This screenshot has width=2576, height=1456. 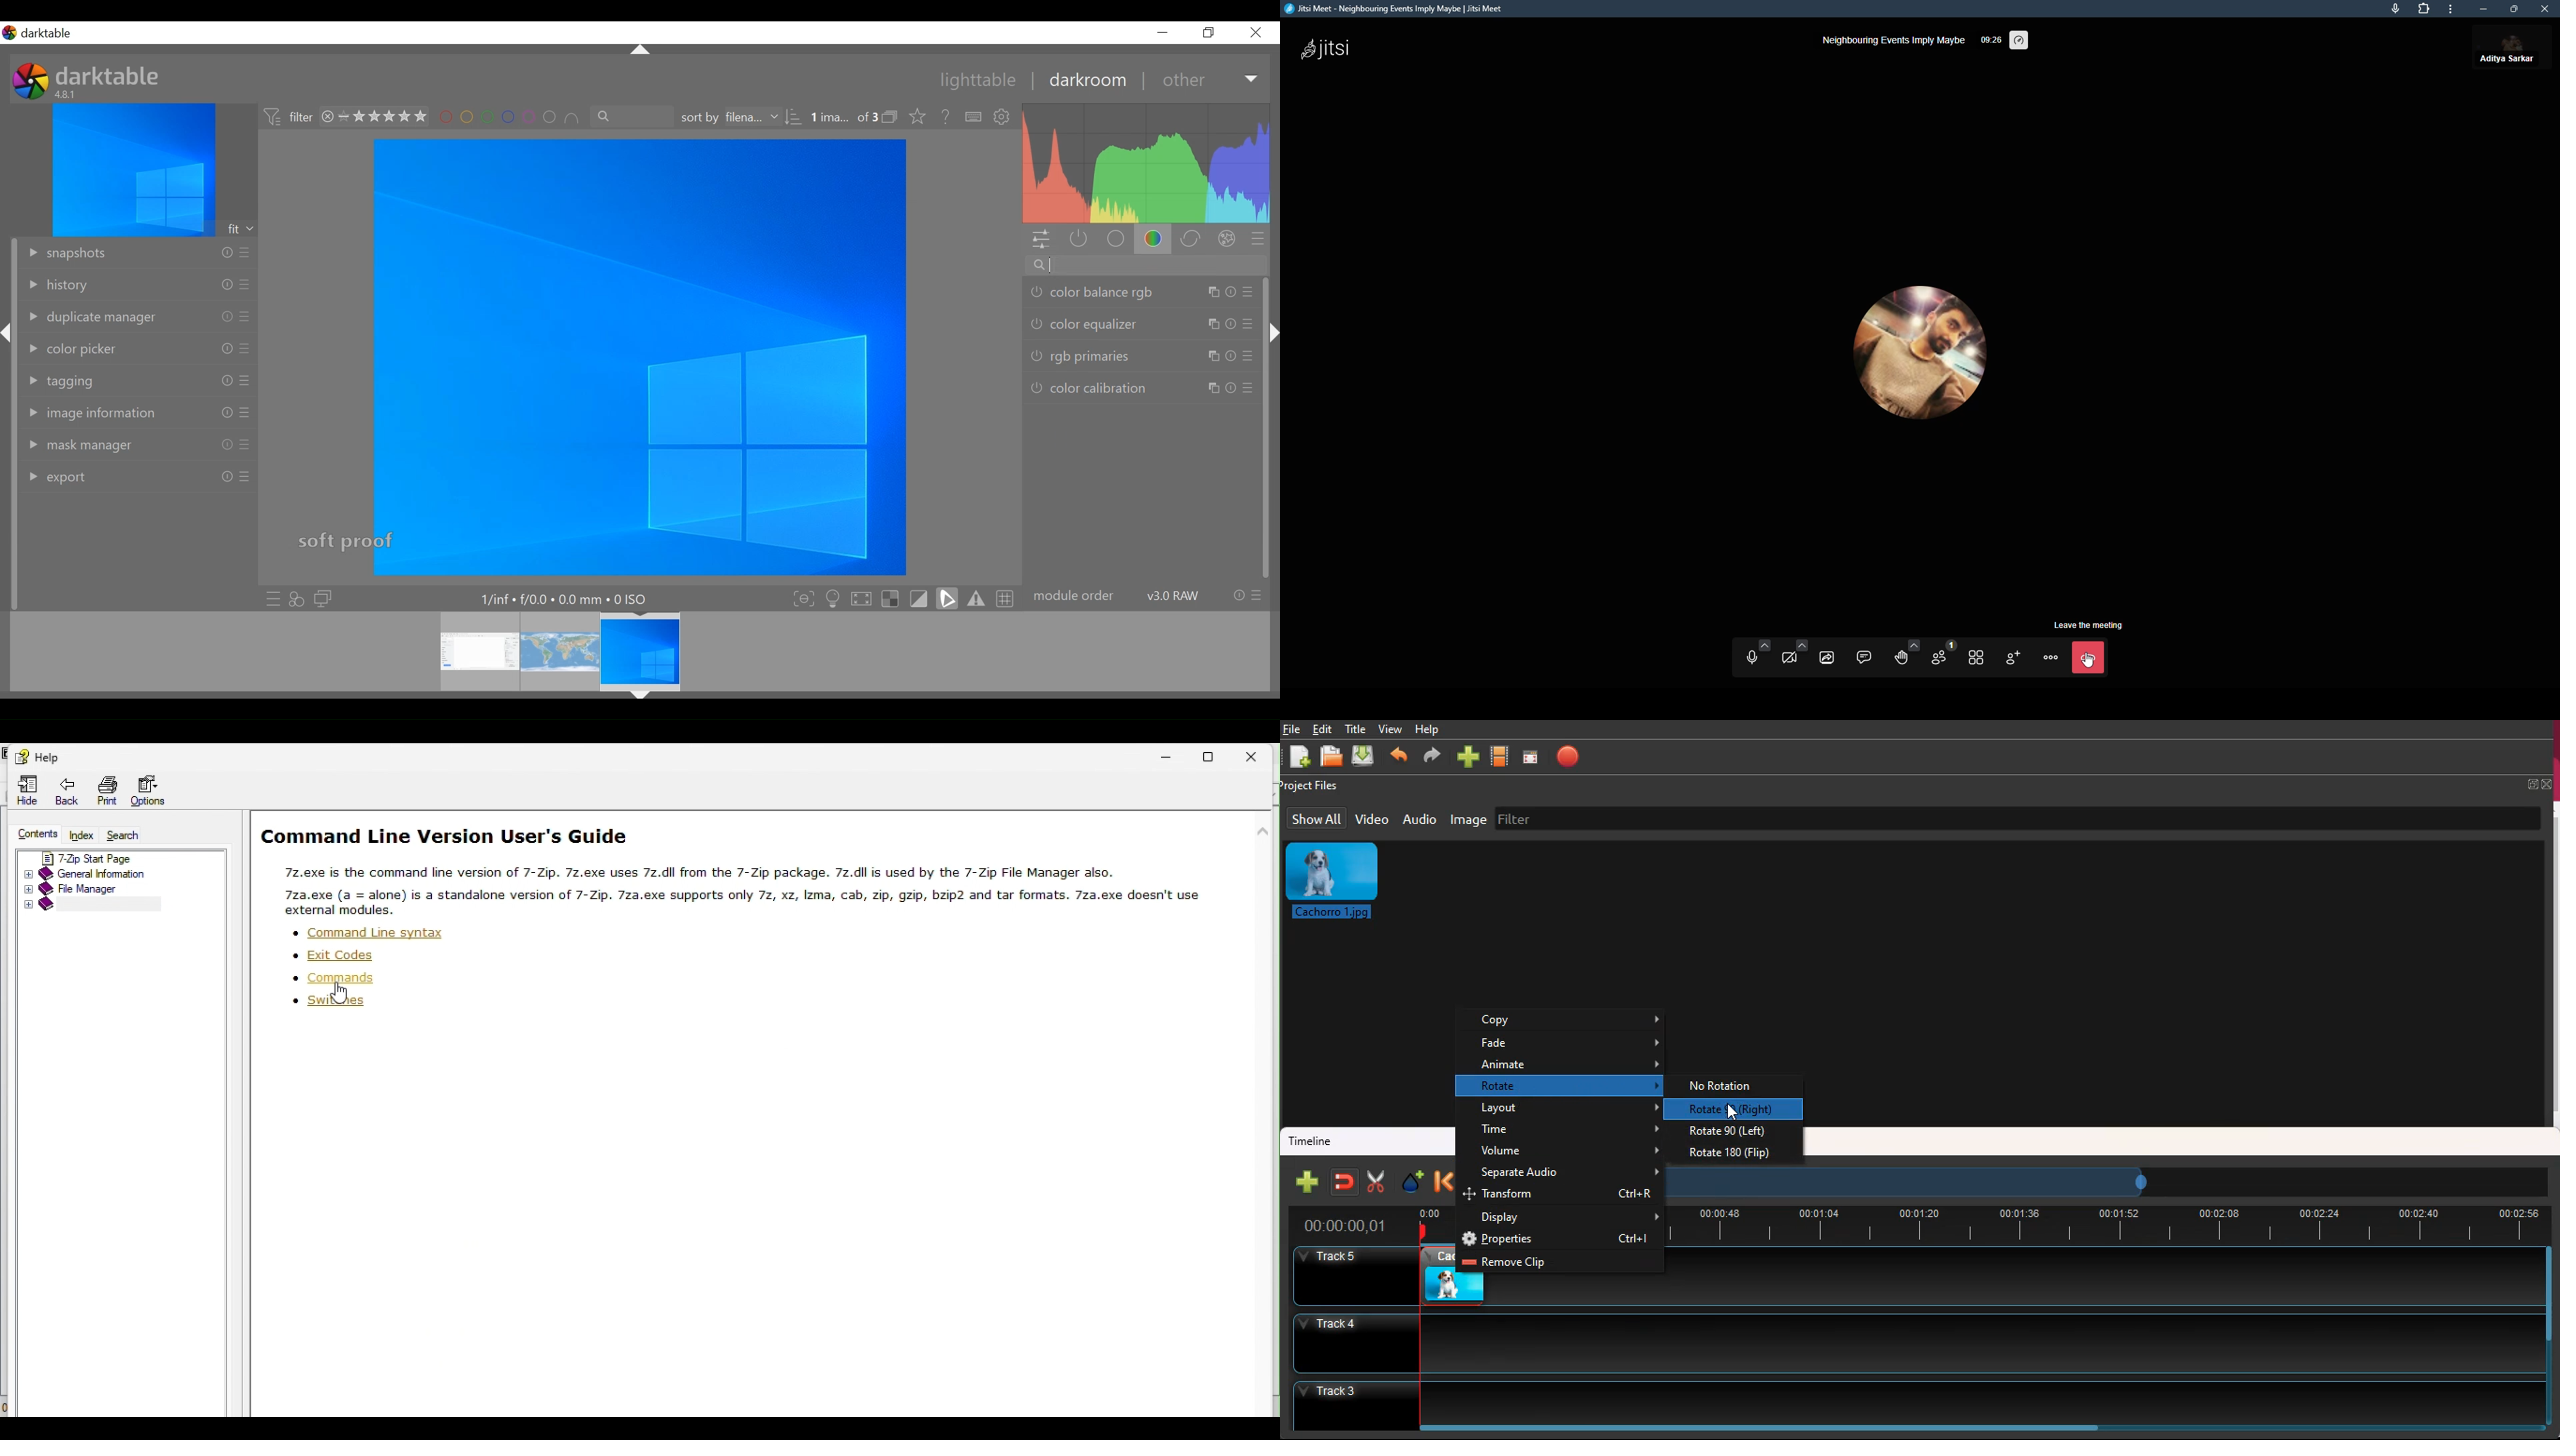 What do you see at coordinates (1085, 323) in the screenshot?
I see `color equalizer` at bounding box center [1085, 323].